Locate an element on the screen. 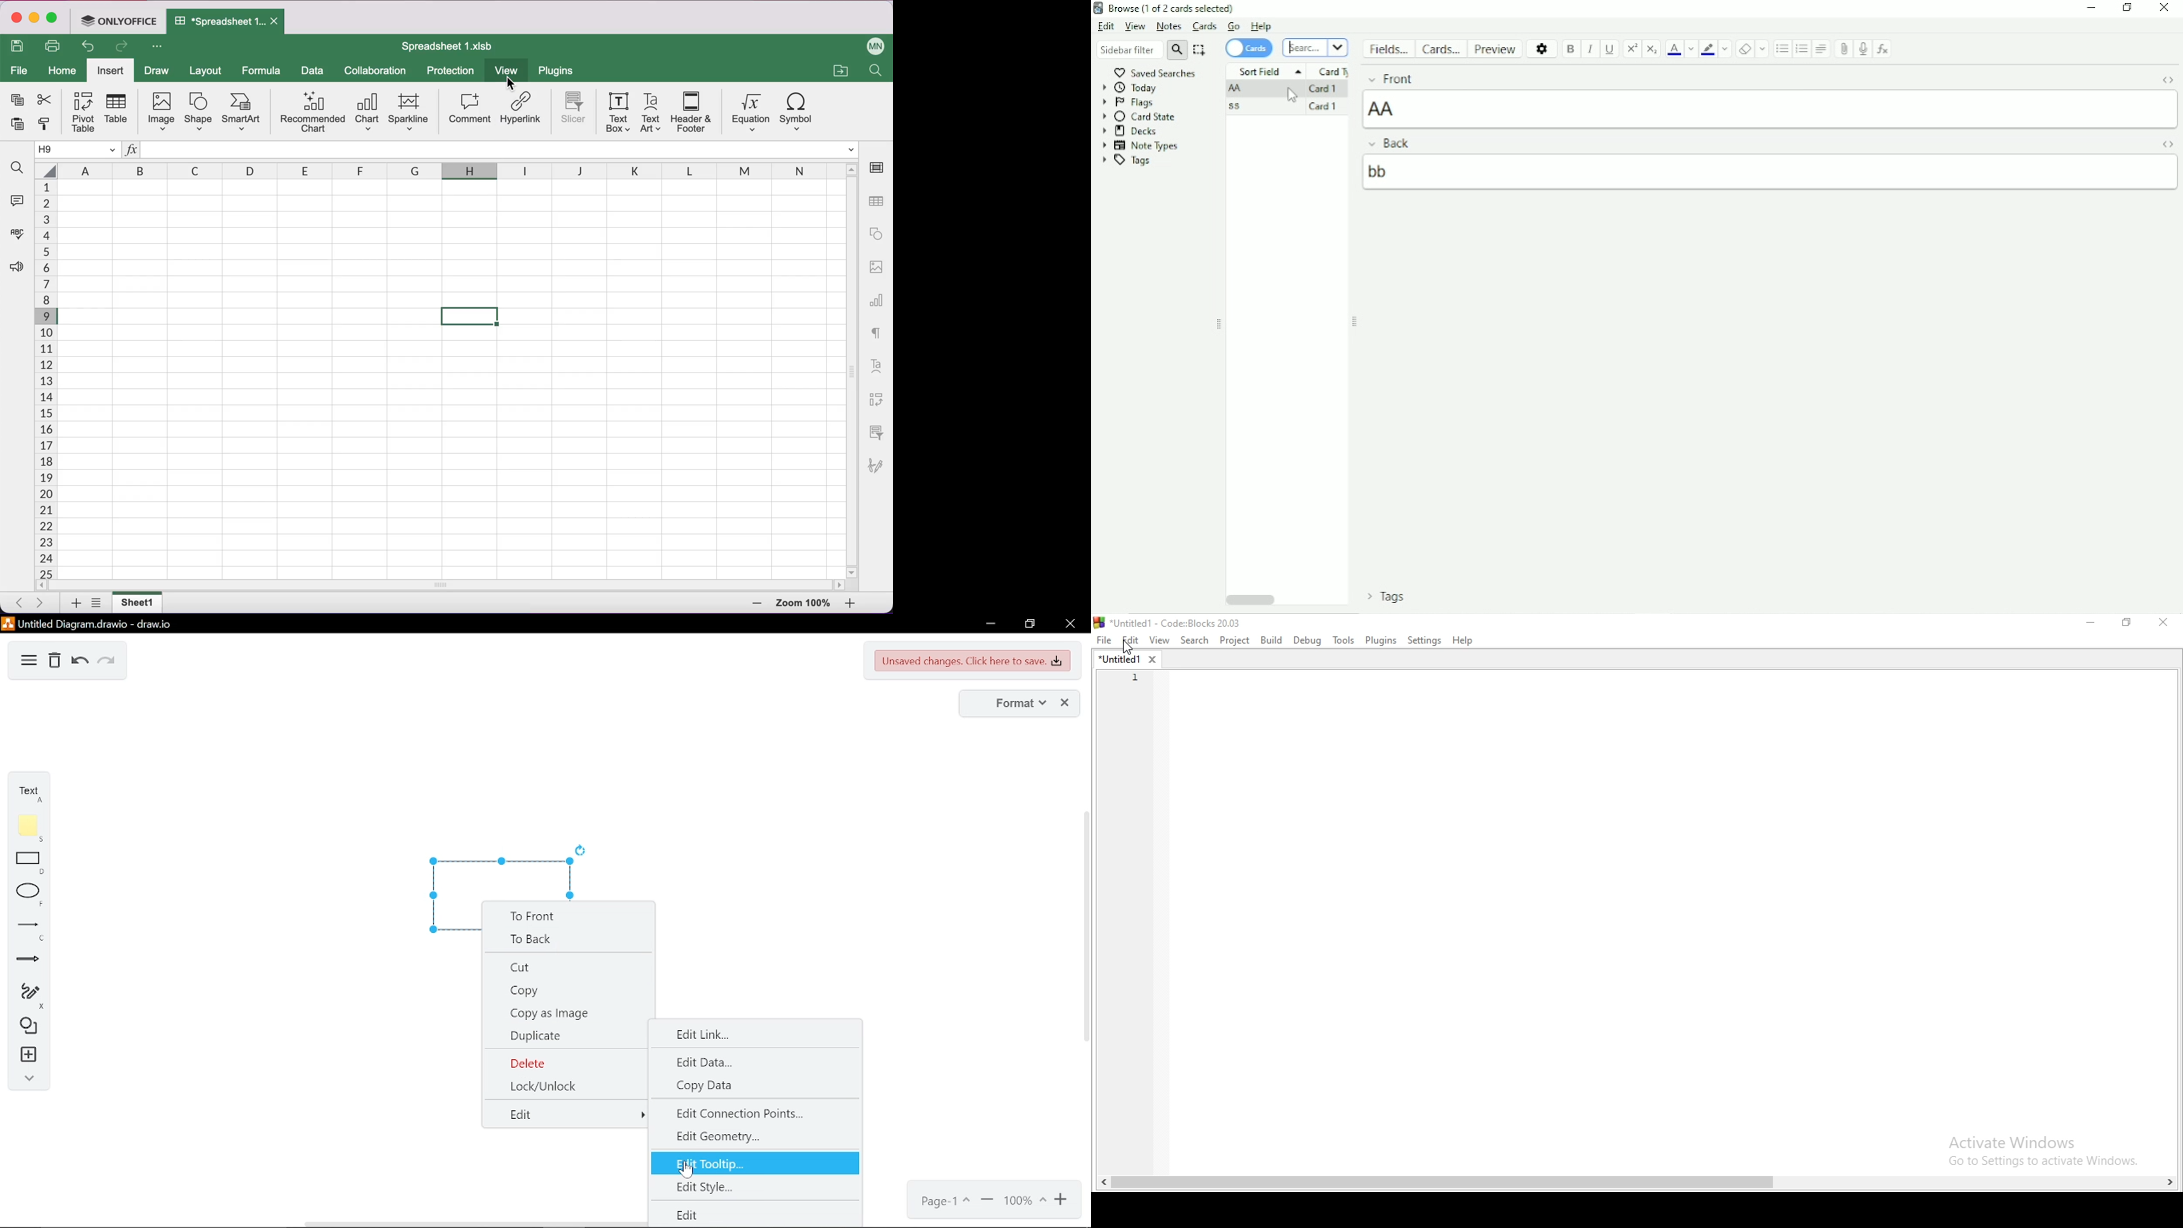  edit style is located at coordinates (703, 1186).